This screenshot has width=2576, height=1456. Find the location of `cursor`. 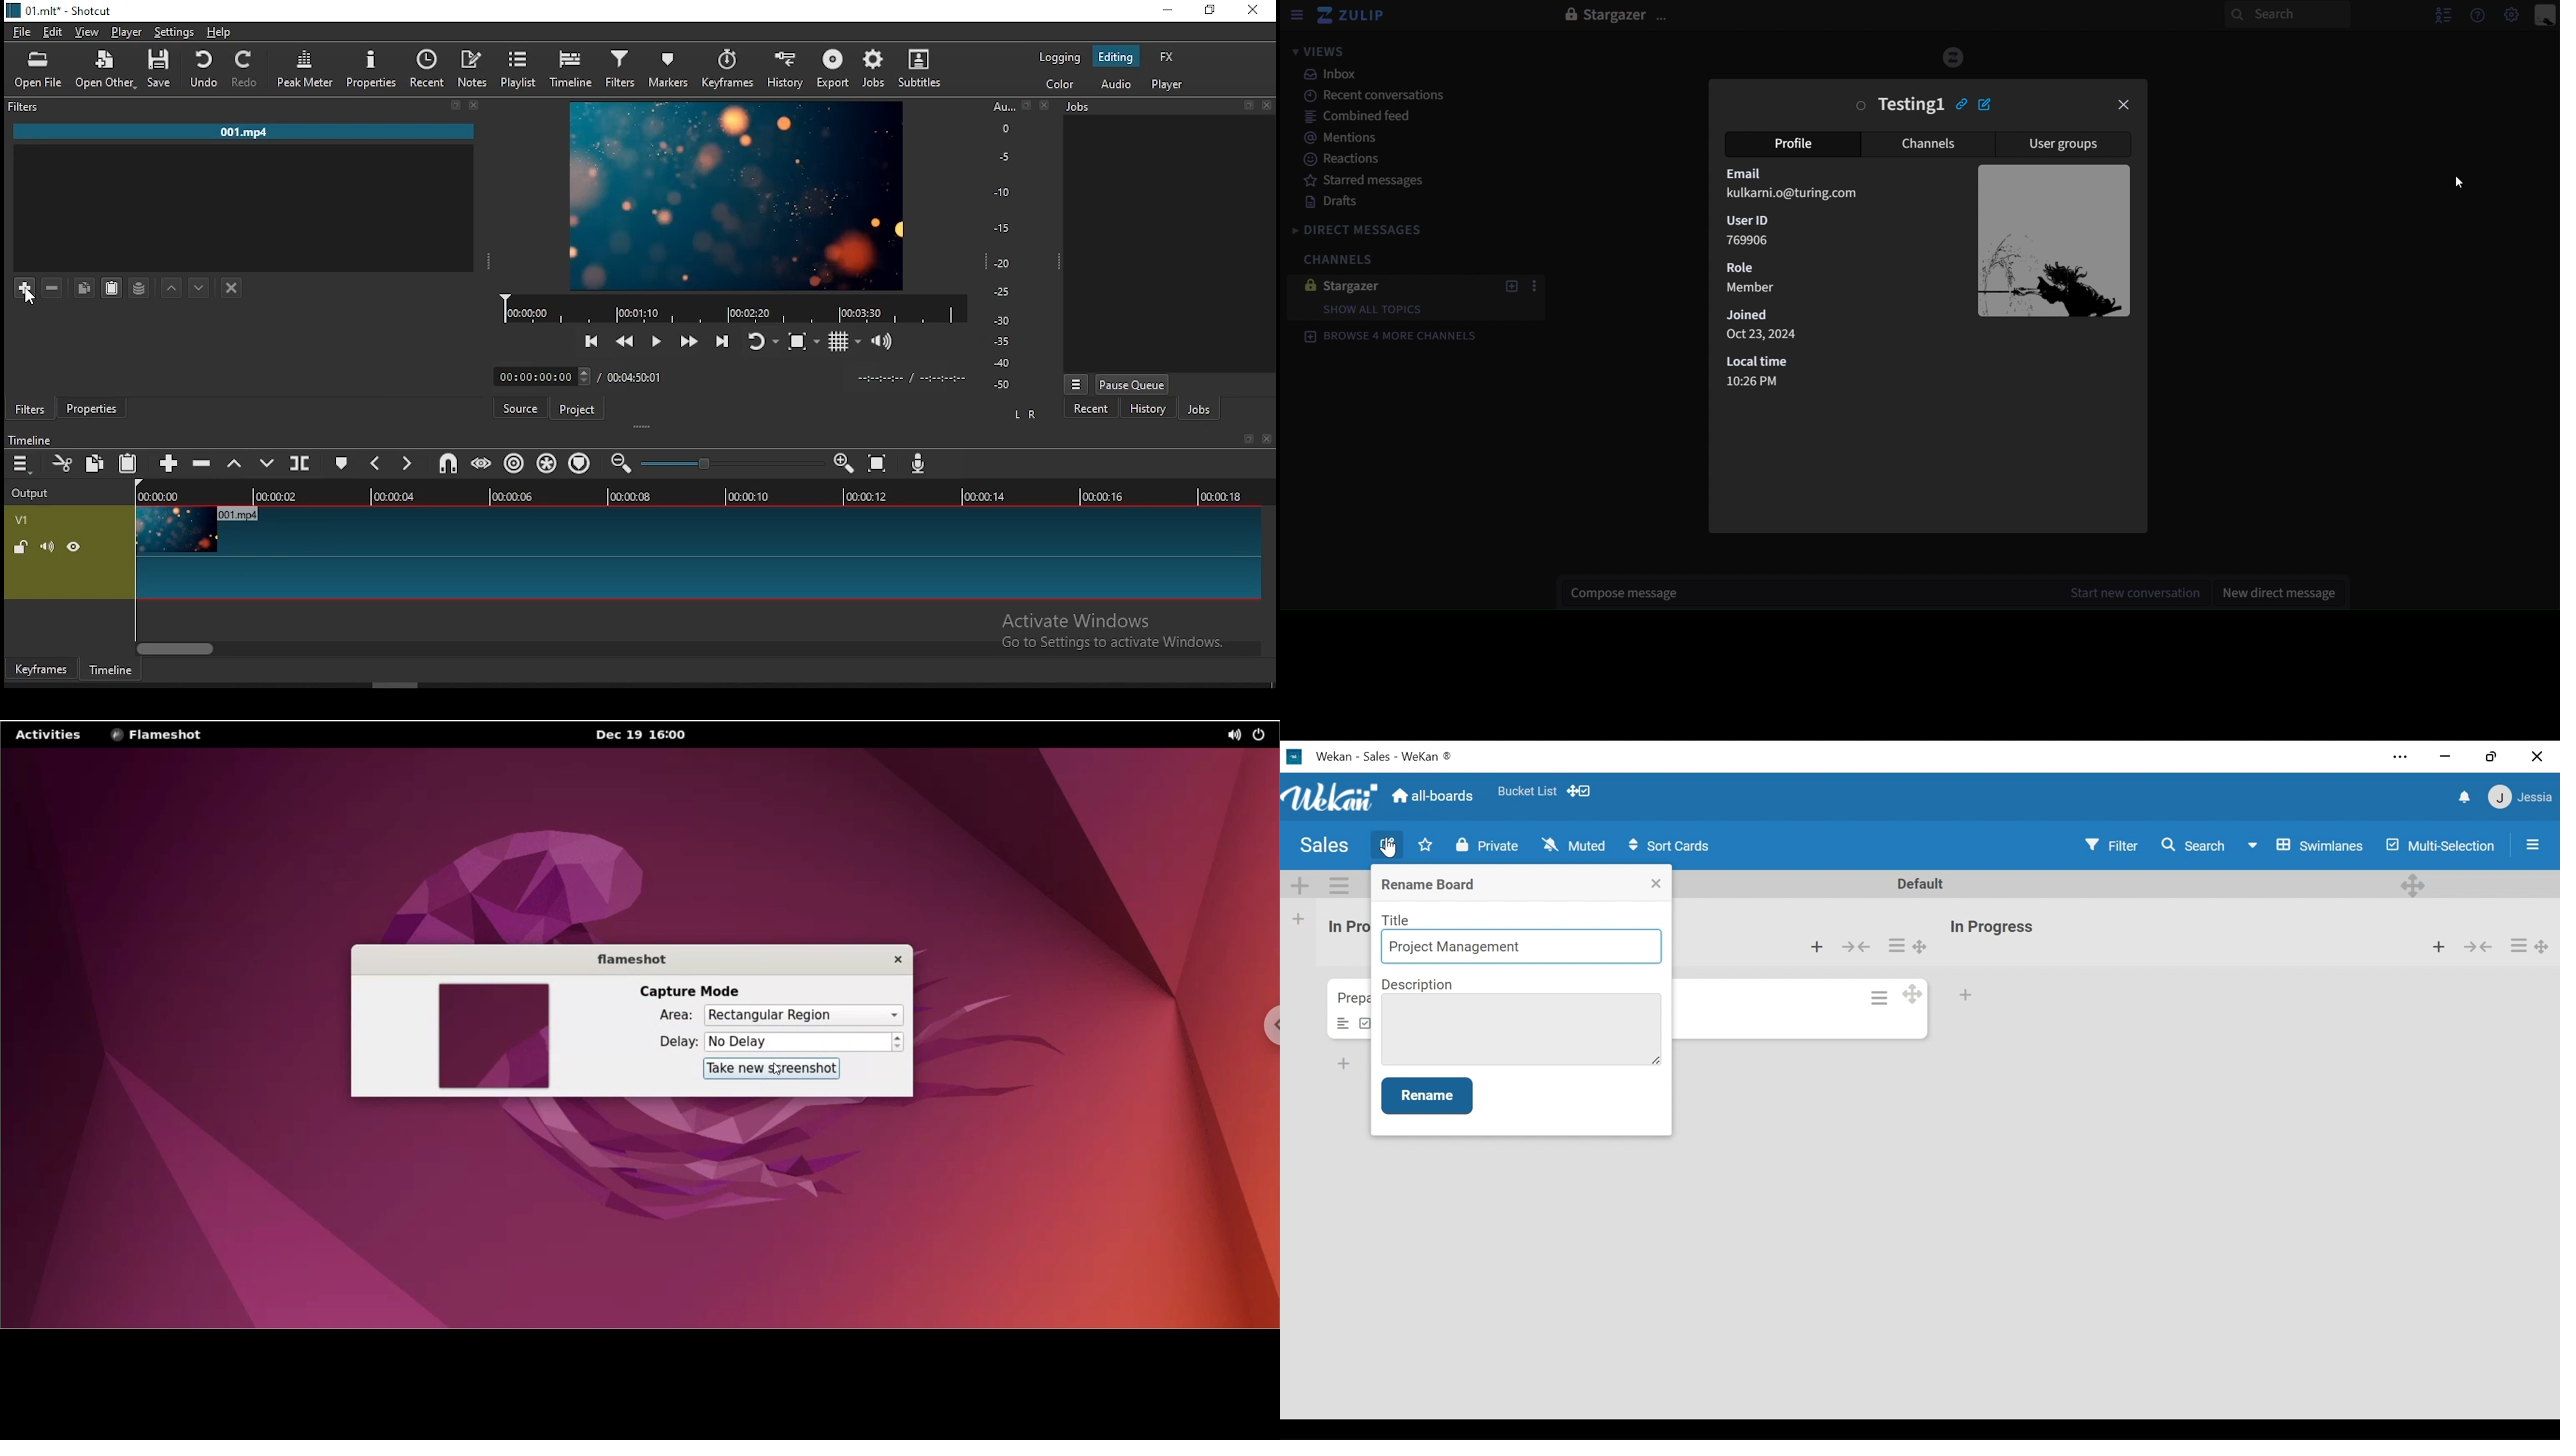

cursor is located at coordinates (773, 1069).